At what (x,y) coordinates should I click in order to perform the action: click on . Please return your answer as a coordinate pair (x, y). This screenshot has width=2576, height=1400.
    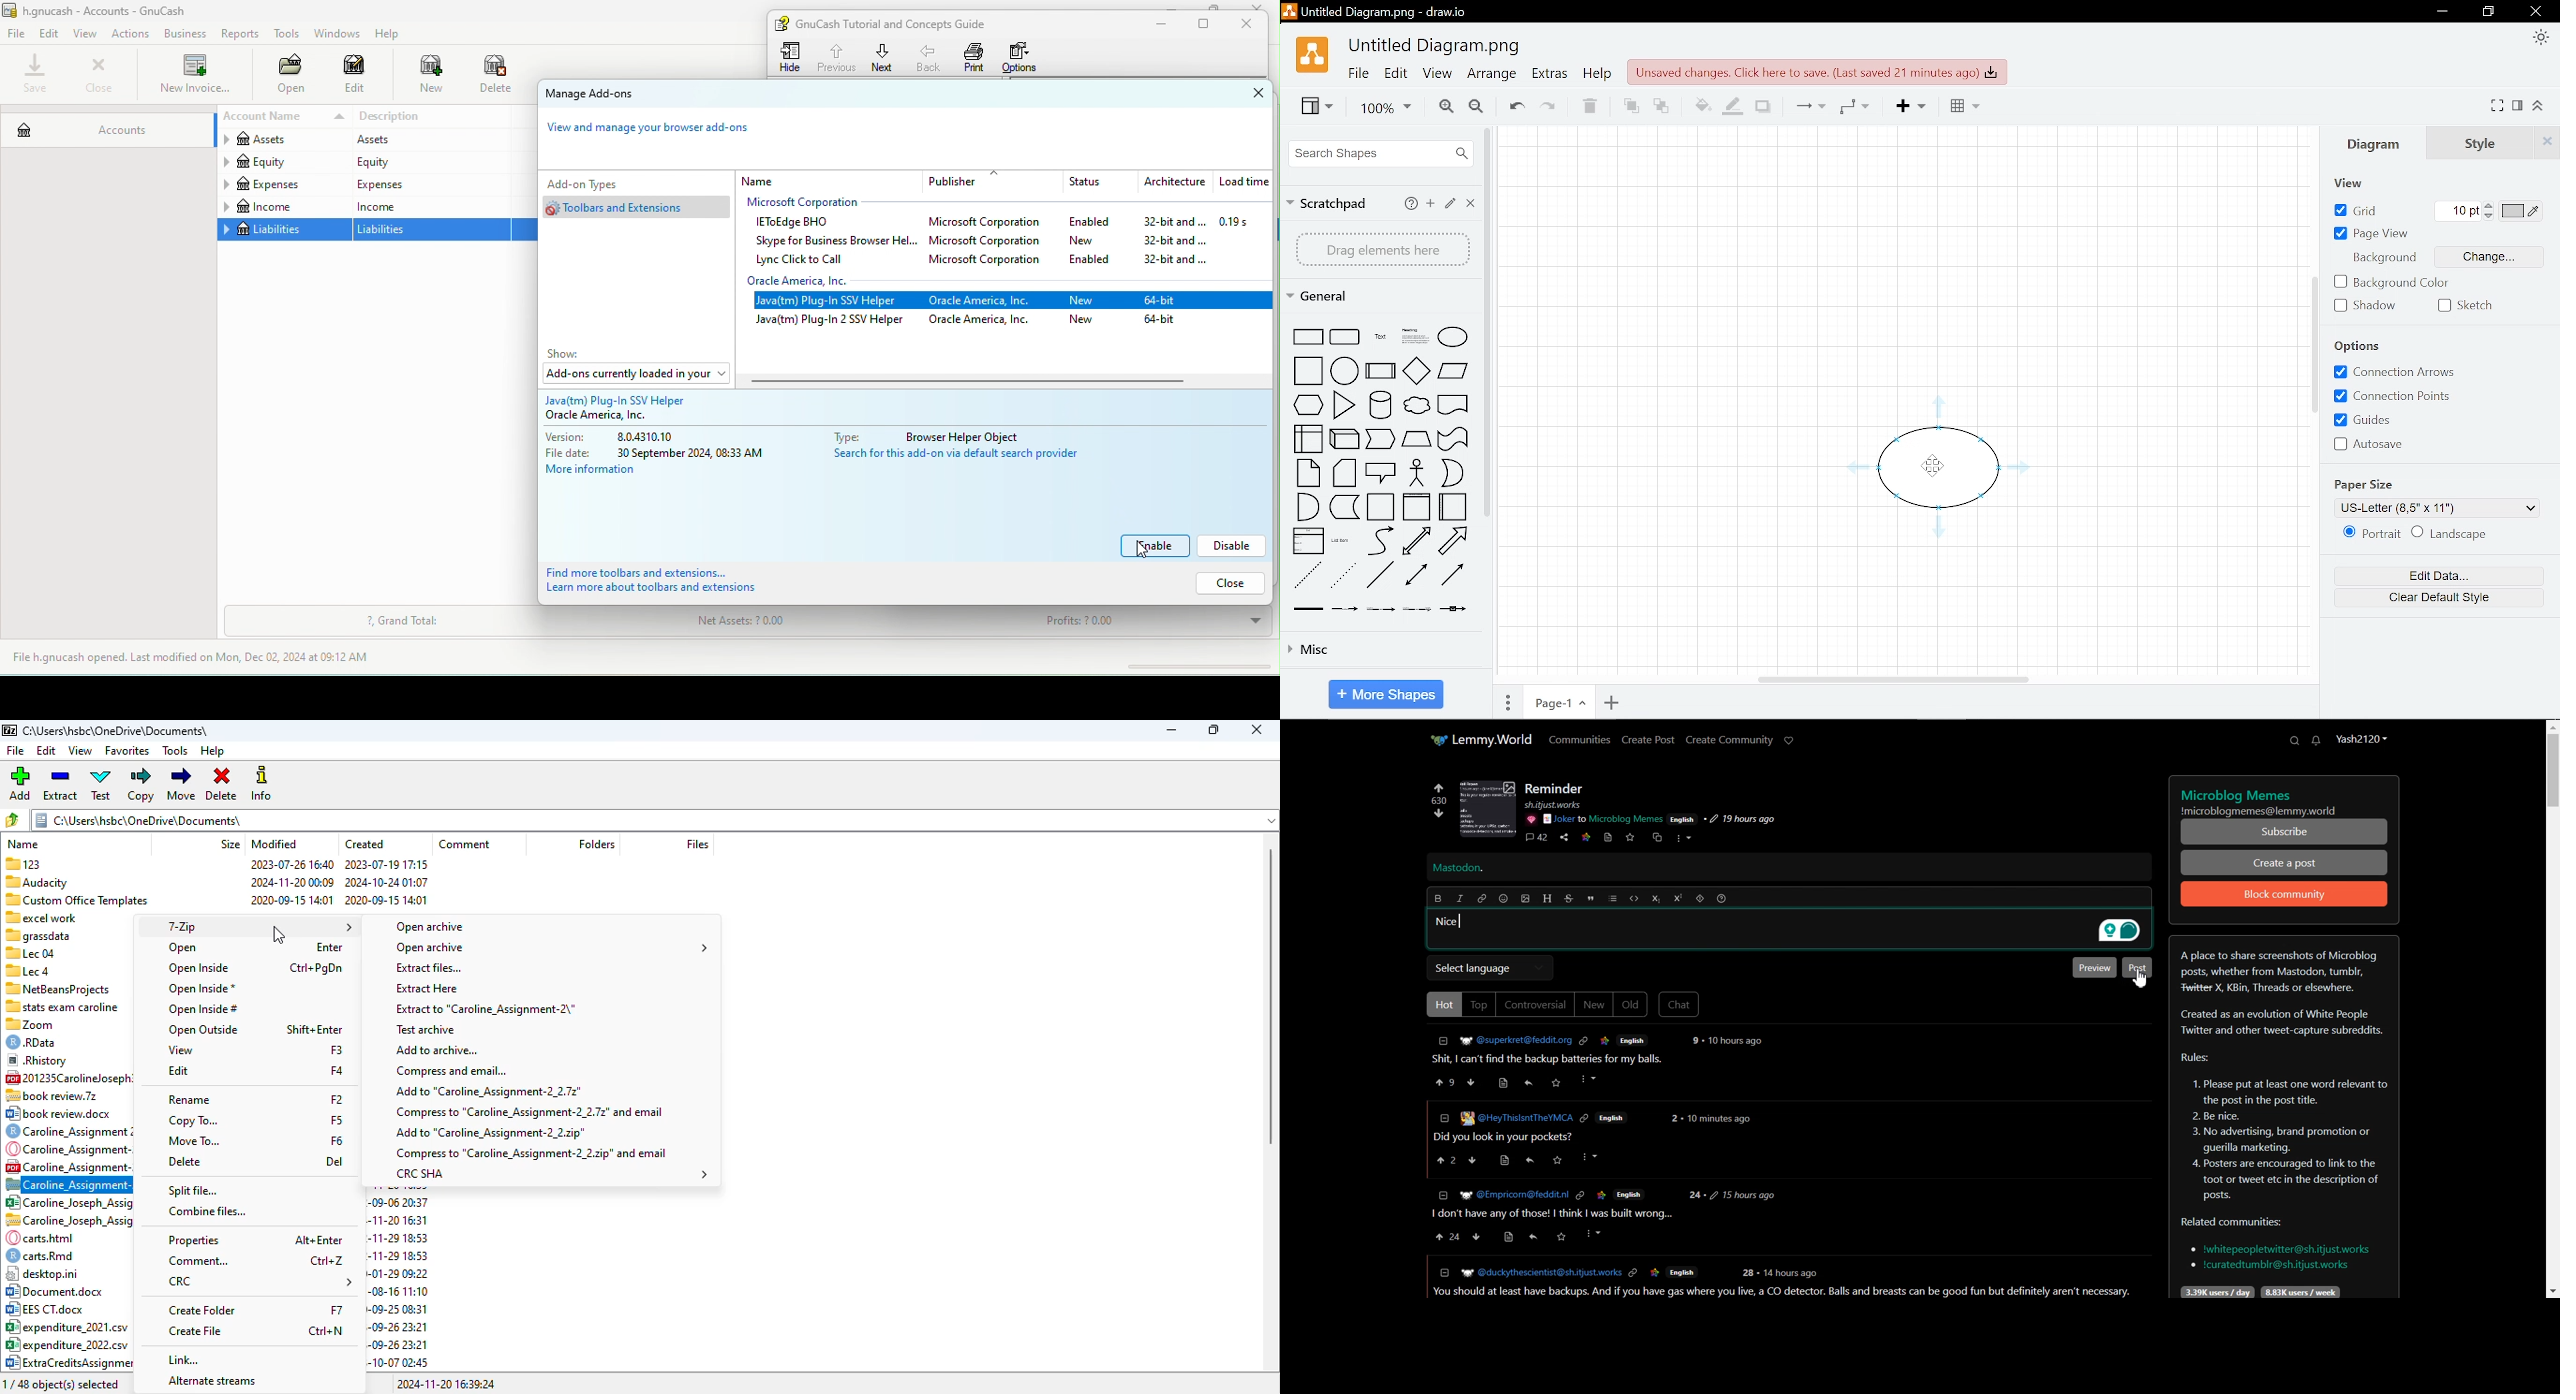
    Looking at the image, I should click on (1683, 819).